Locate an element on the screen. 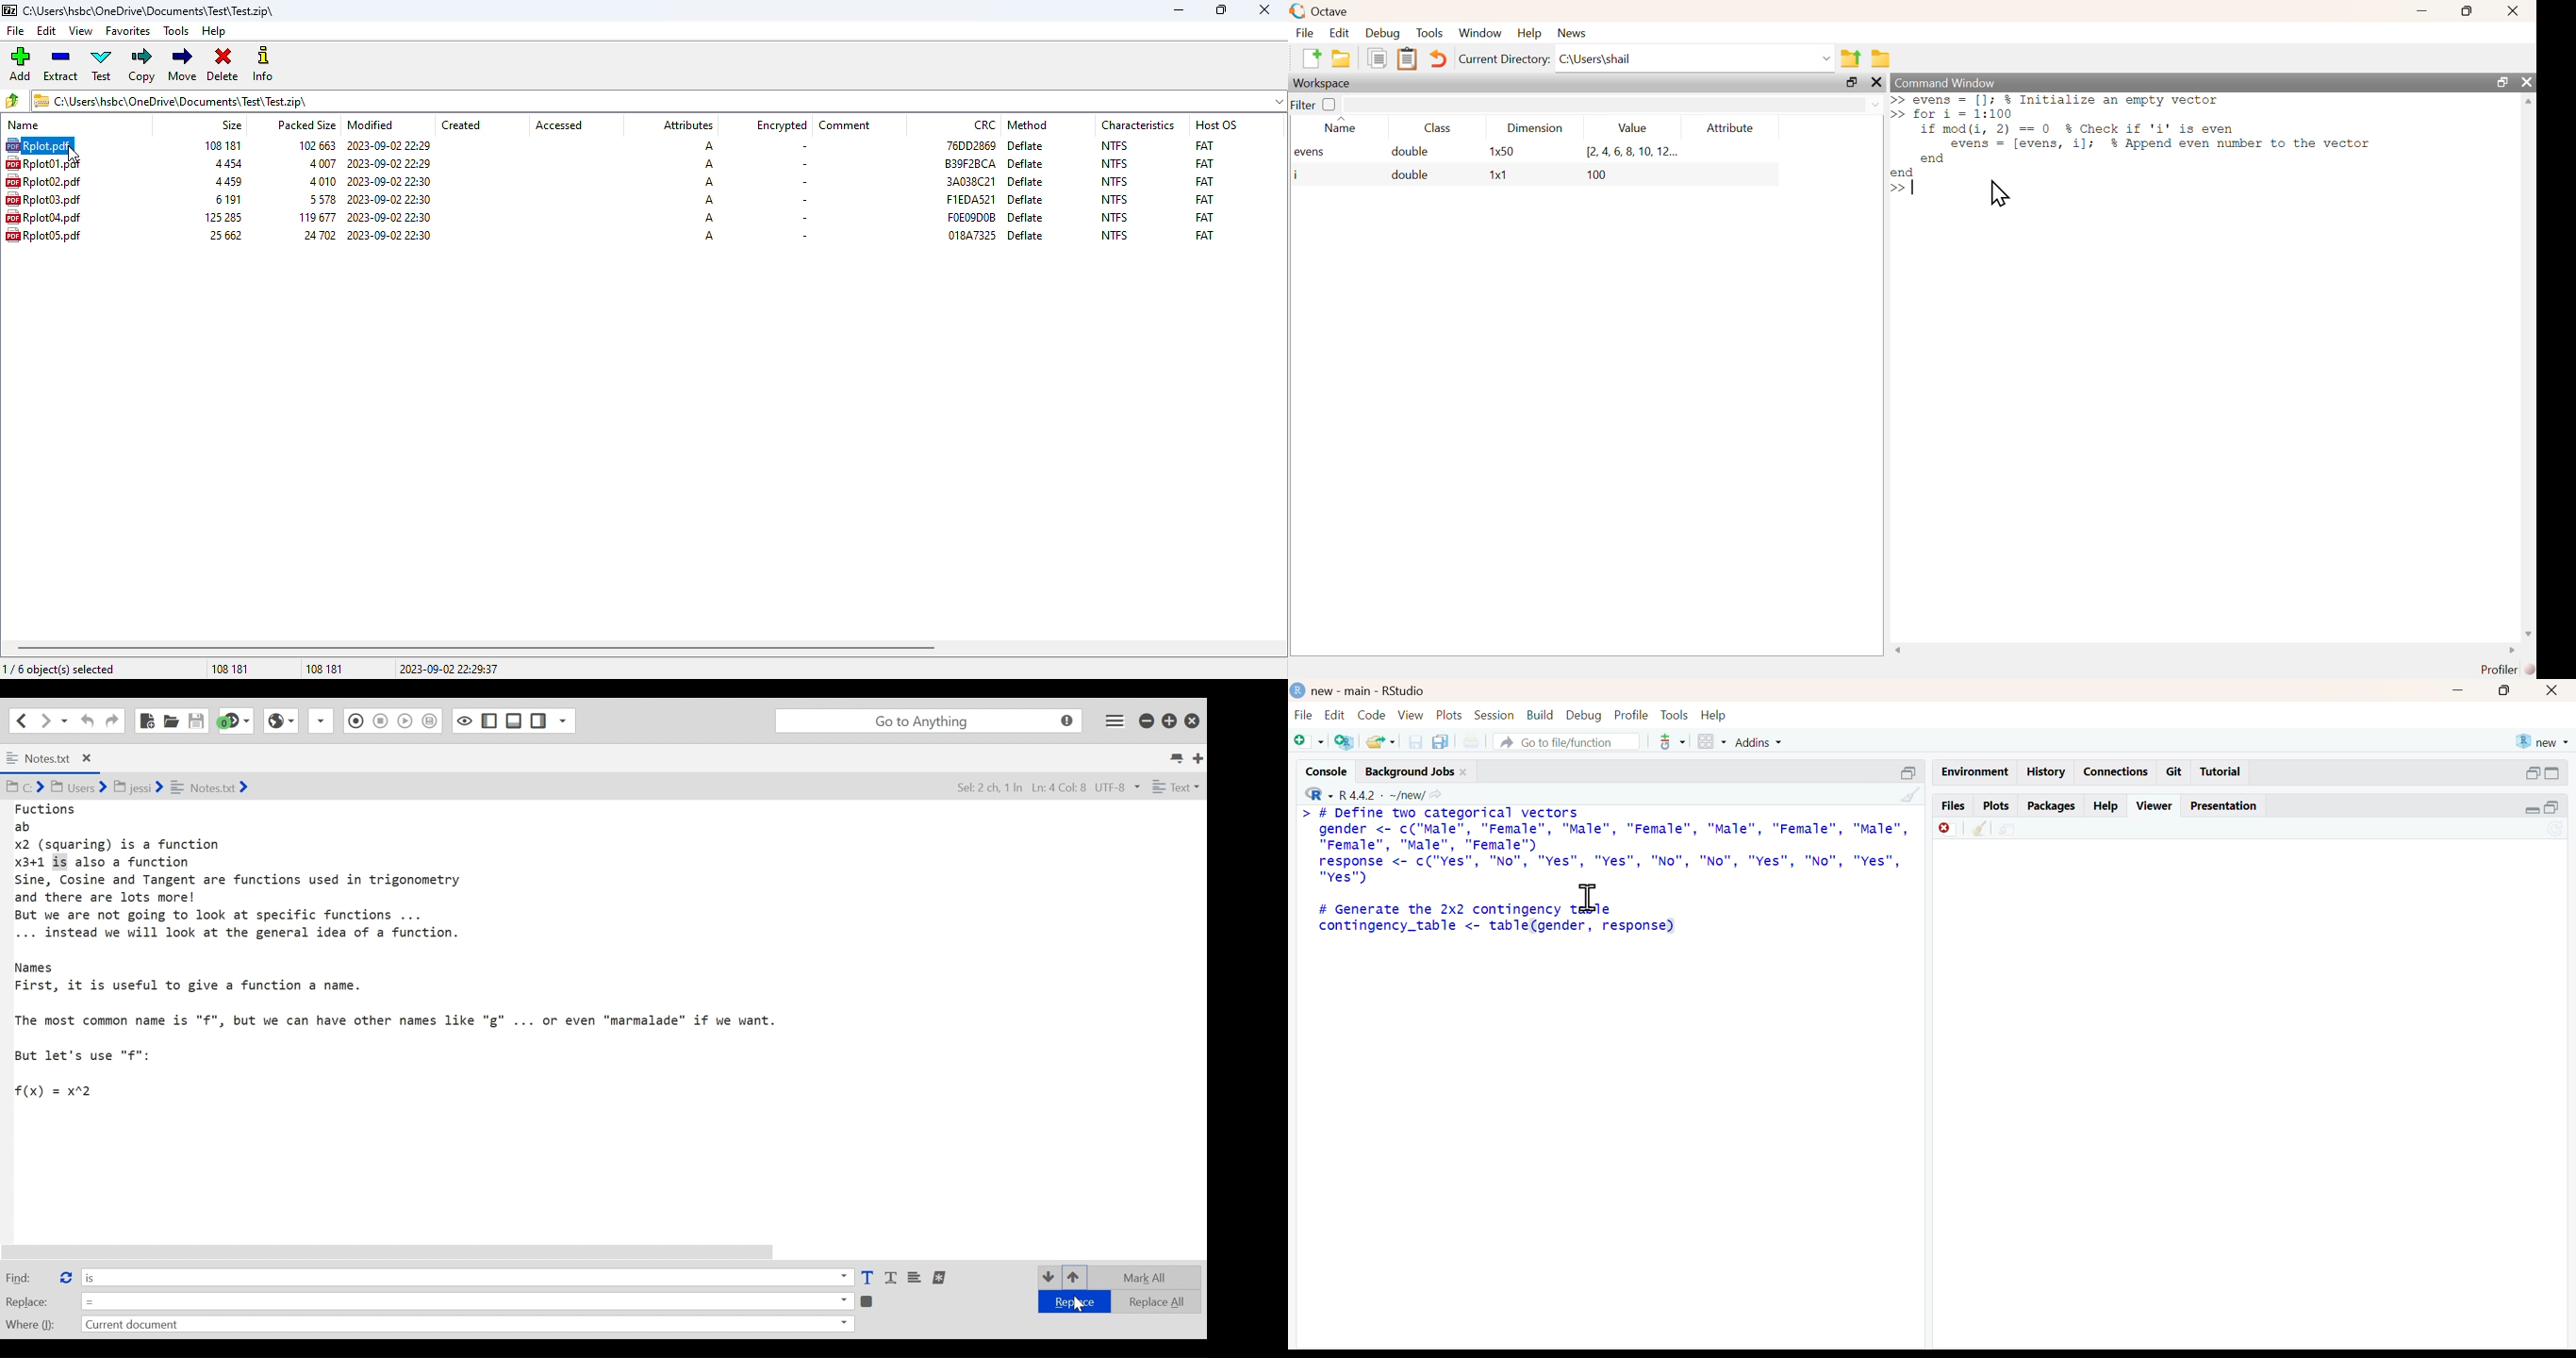  tutorial is located at coordinates (2220, 772).